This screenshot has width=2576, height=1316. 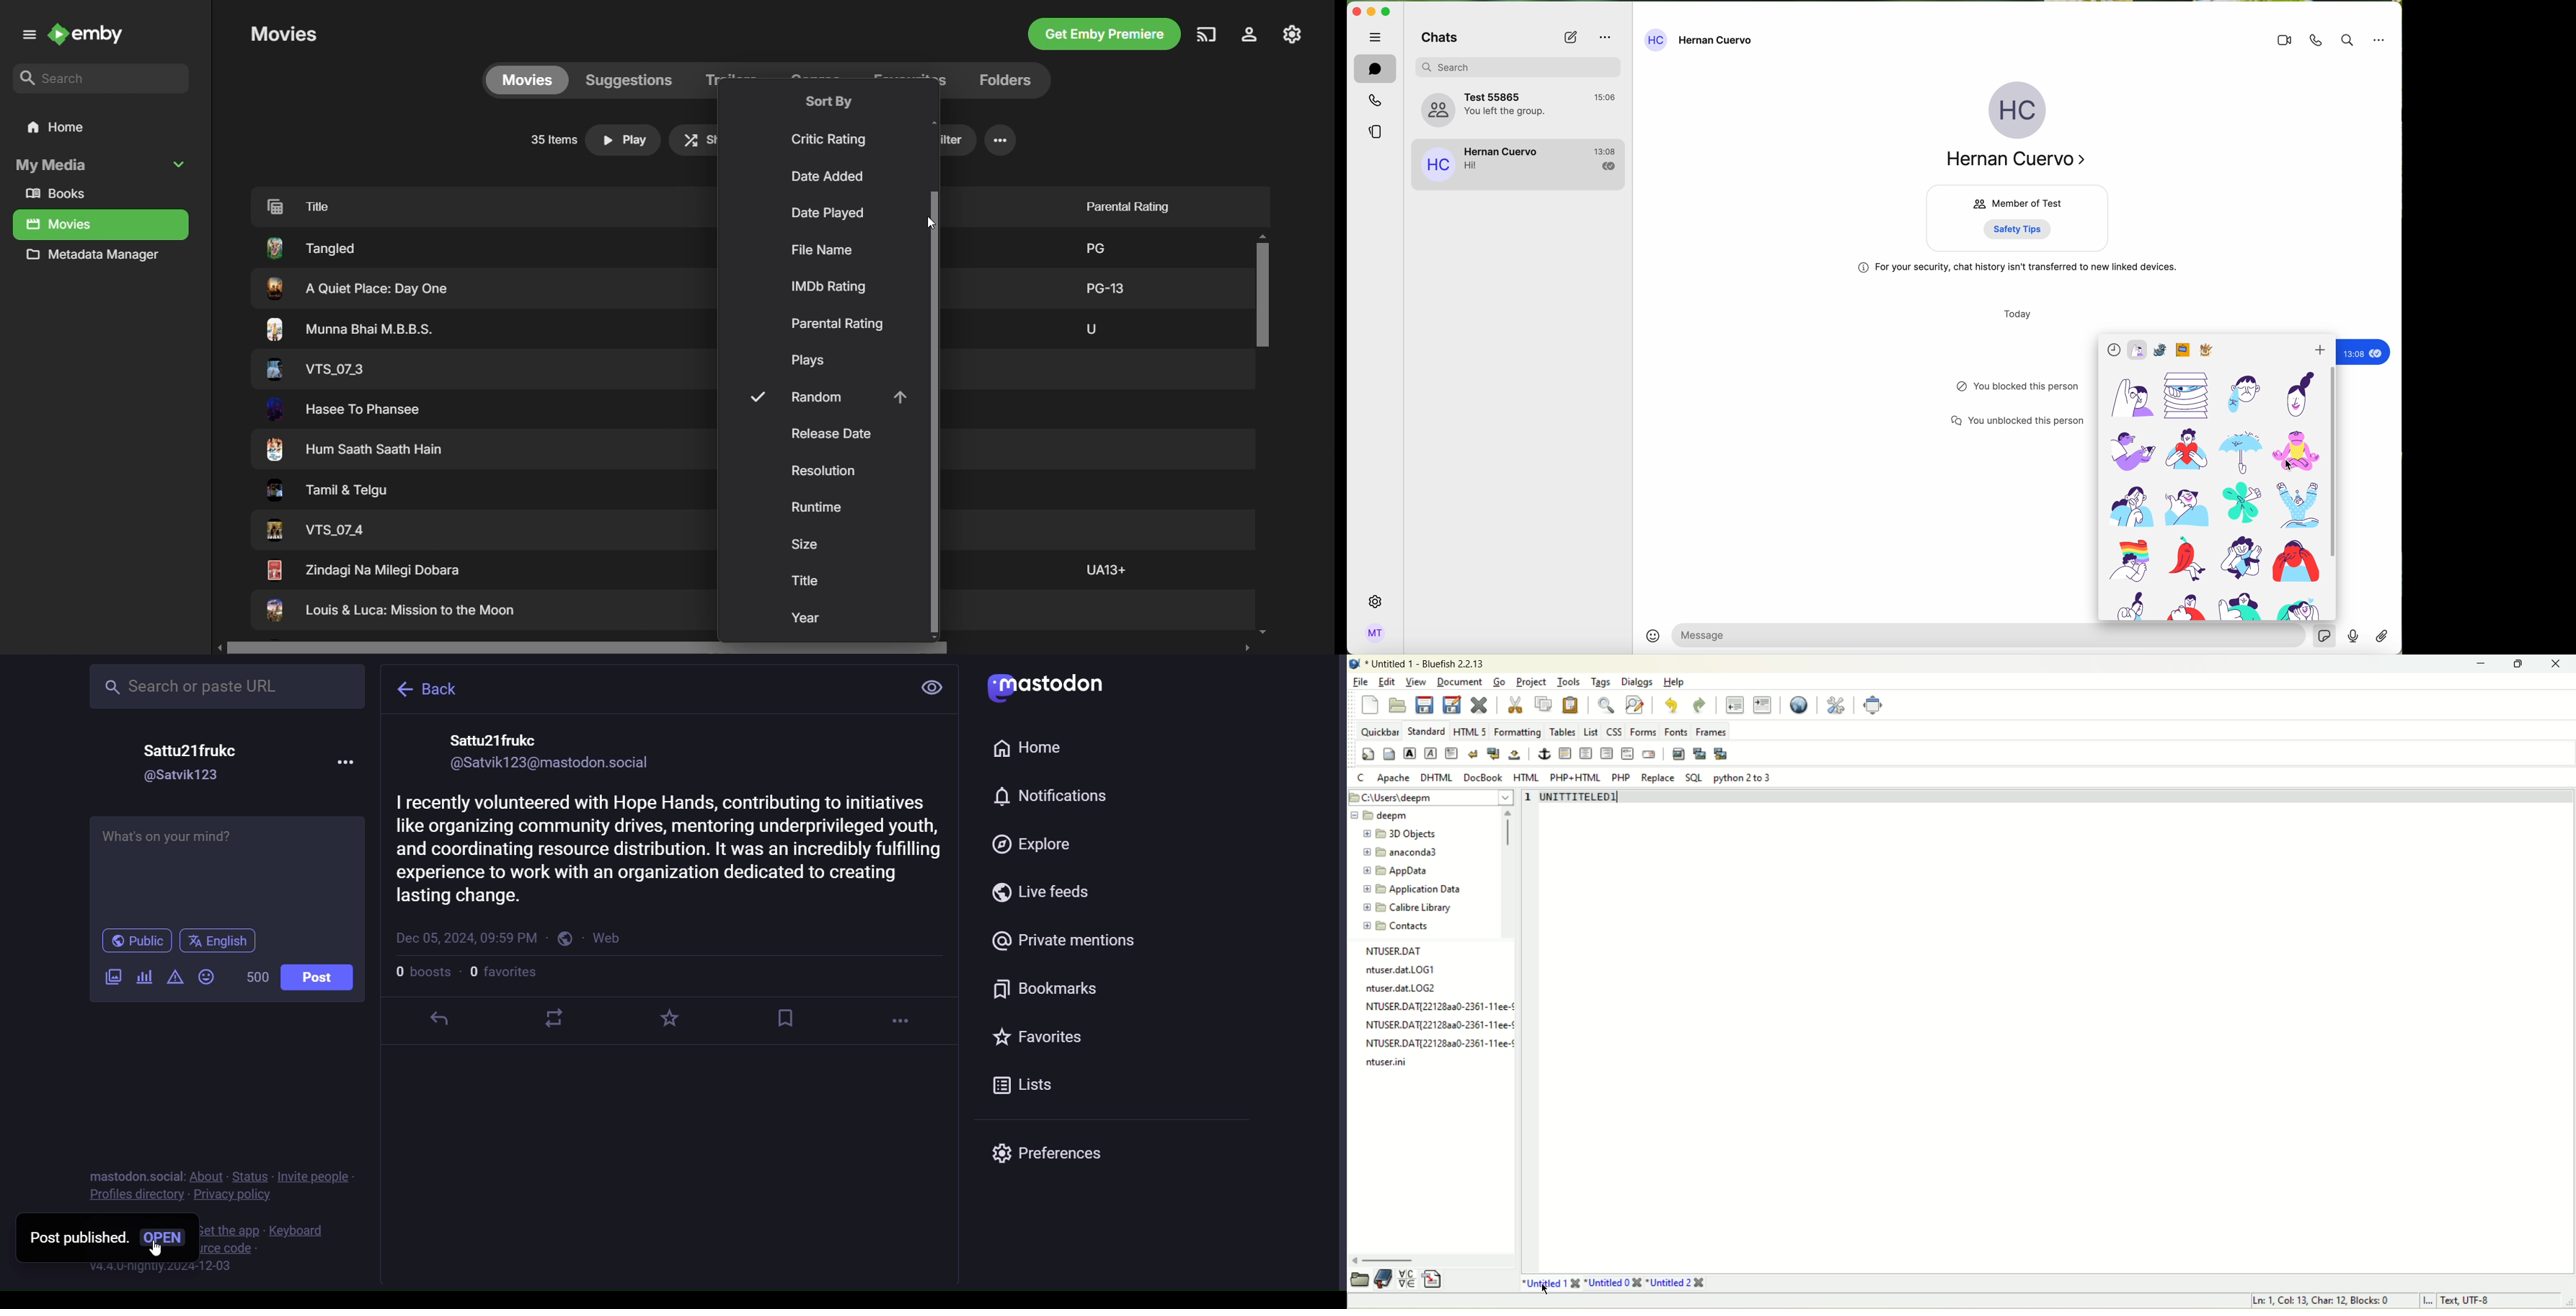 What do you see at coordinates (2013, 422) in the screenshot?
I see `you un blocked this person` at bounding box center [2013, 422].